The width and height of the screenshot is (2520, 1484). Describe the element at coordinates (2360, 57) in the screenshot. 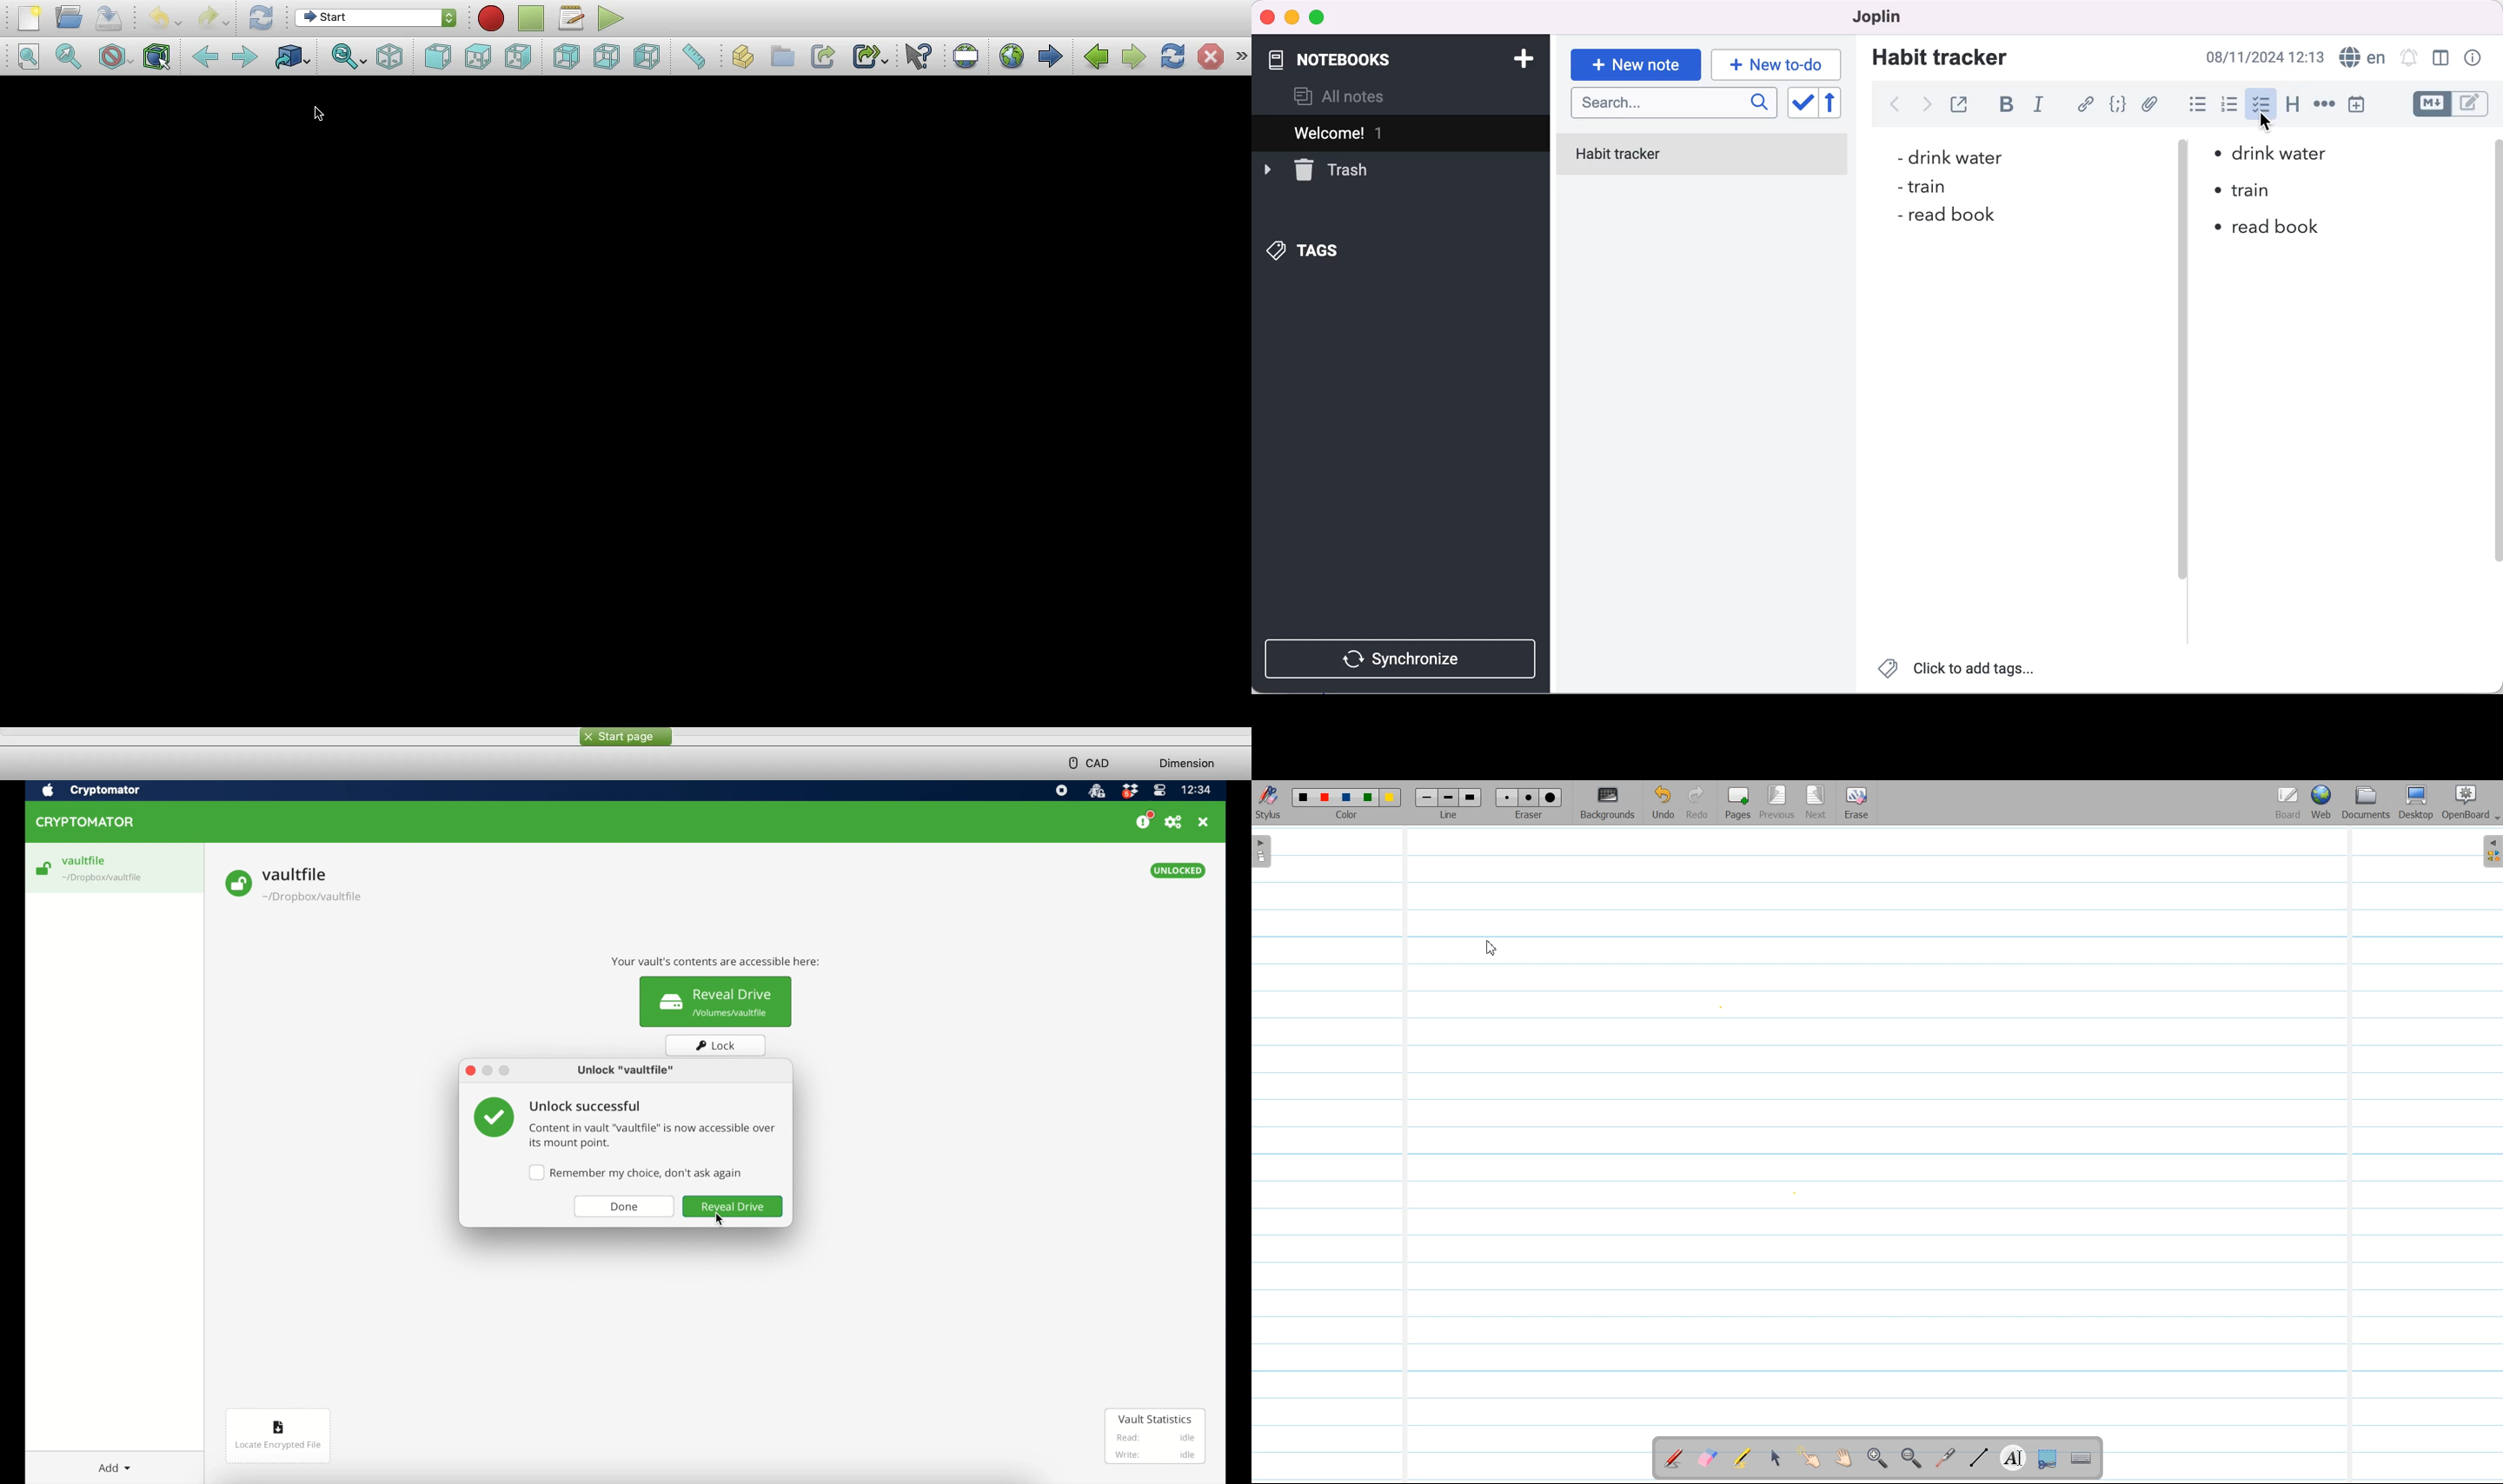

I see `language` at that location.